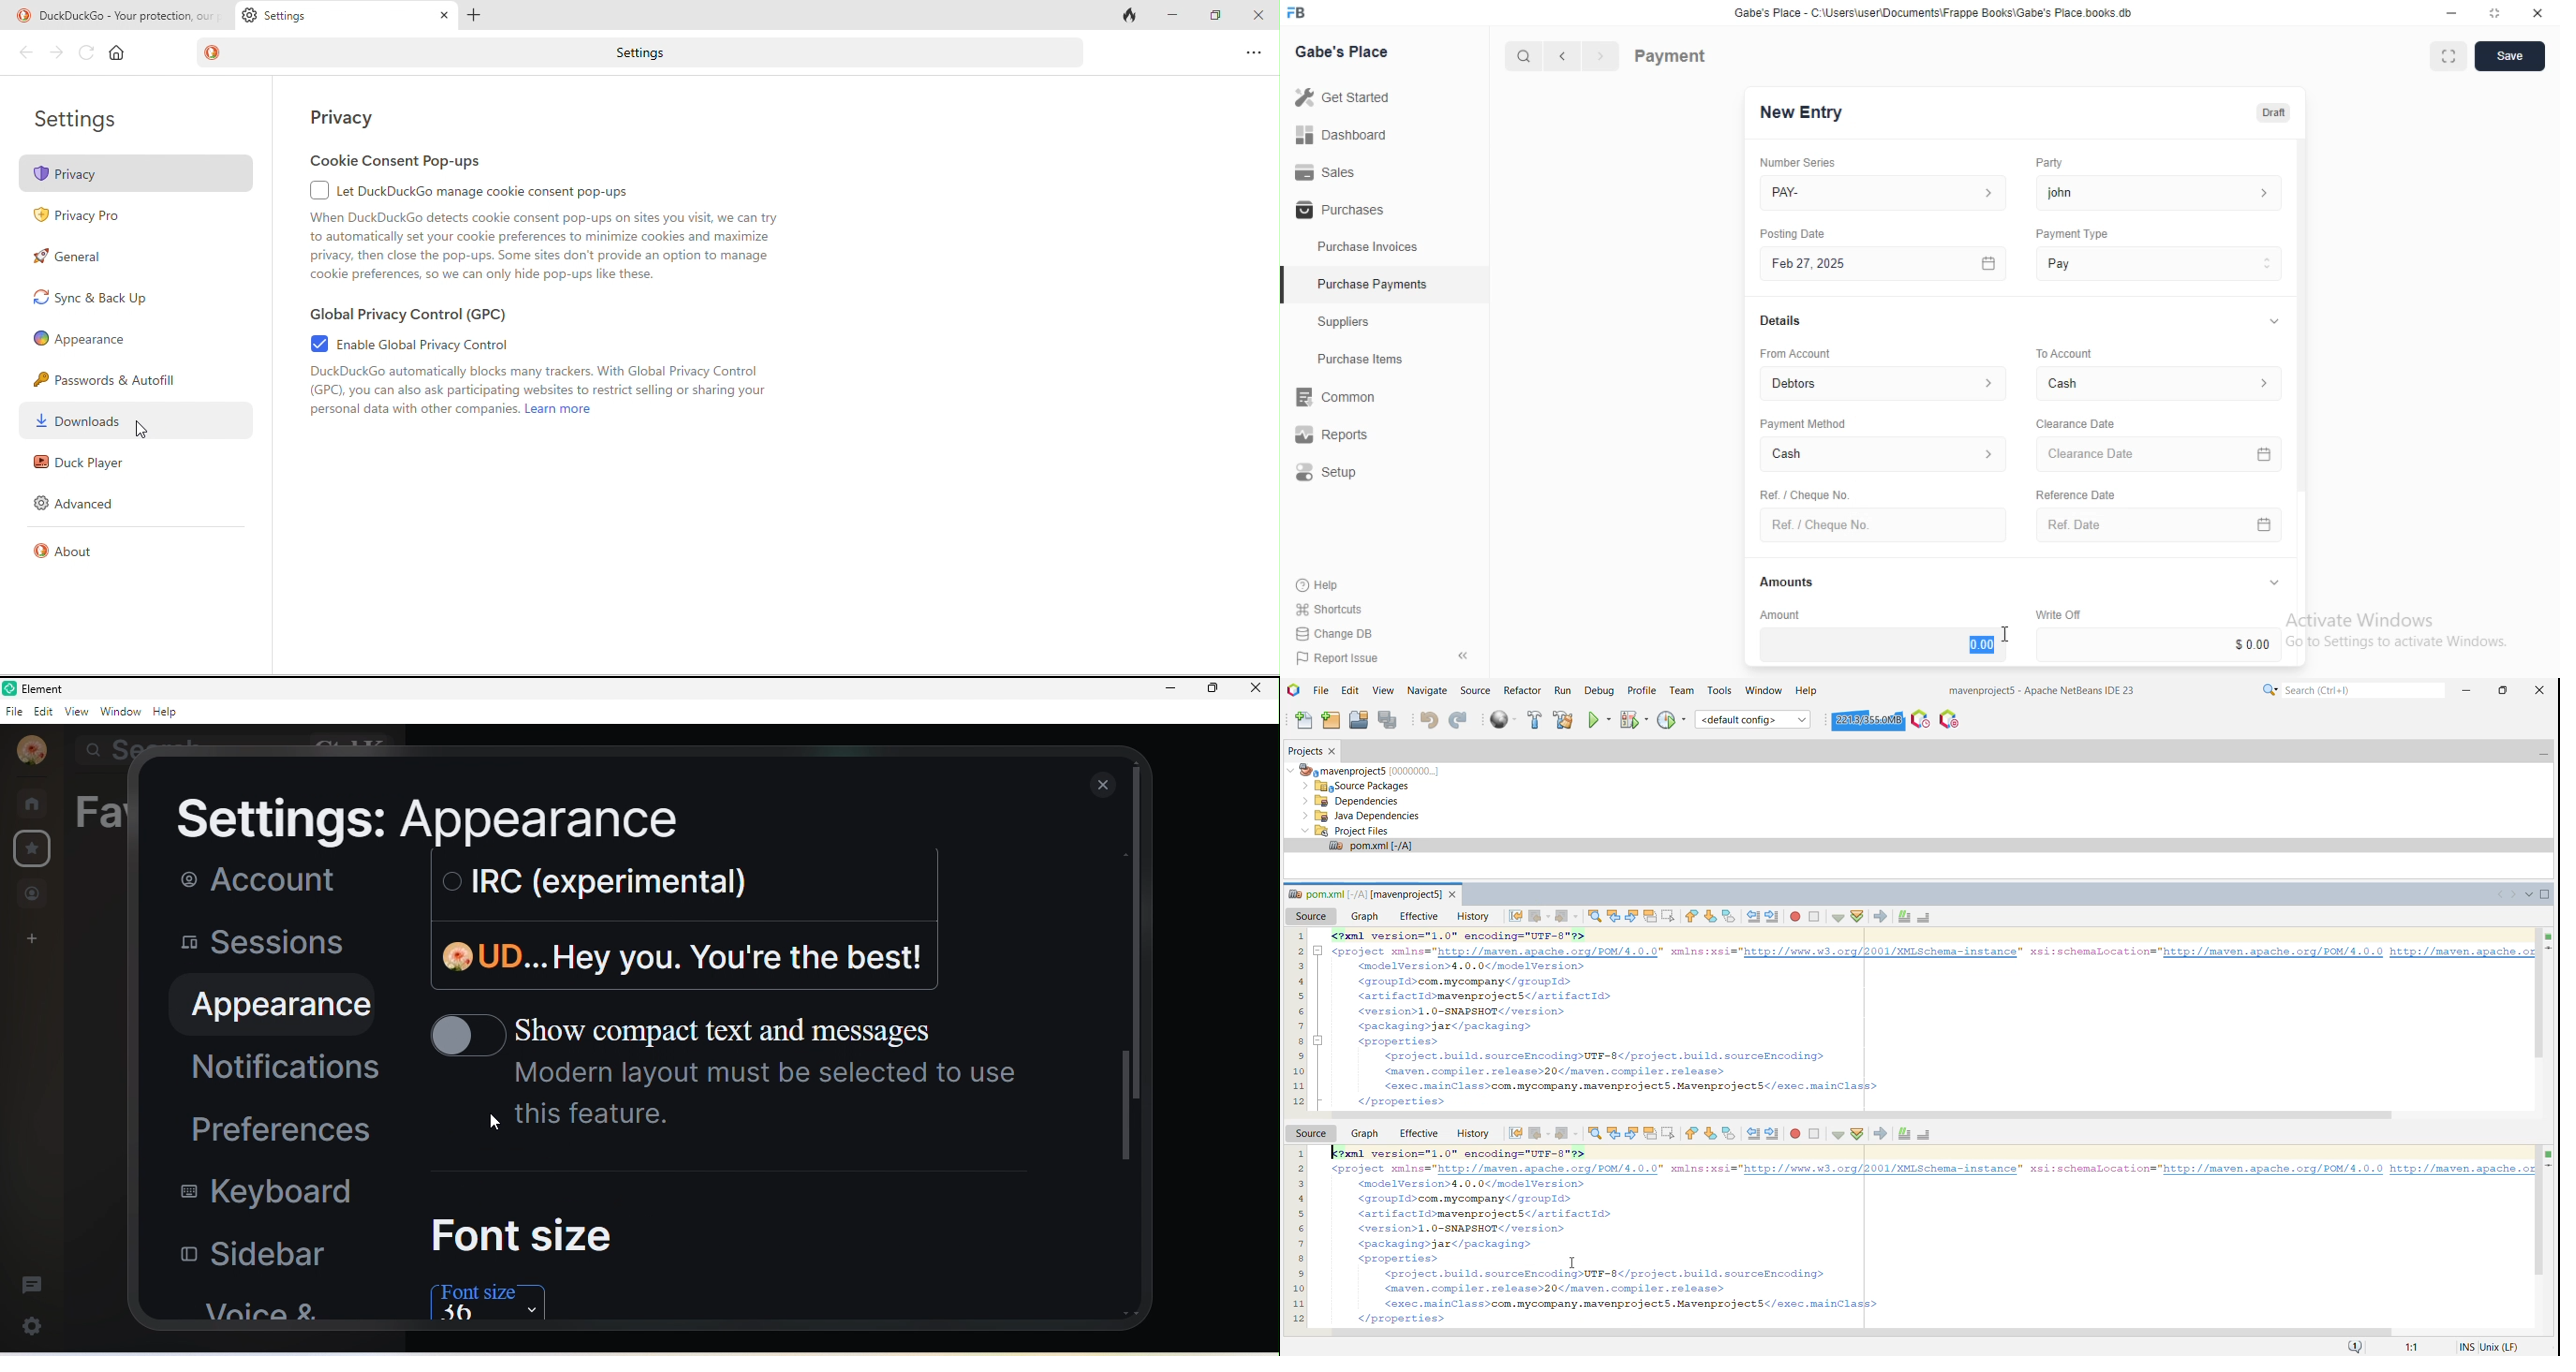 Image resolution: width=2576 pixels, height=1372 pixels. I want to click on minimize, so click(2446, 12).